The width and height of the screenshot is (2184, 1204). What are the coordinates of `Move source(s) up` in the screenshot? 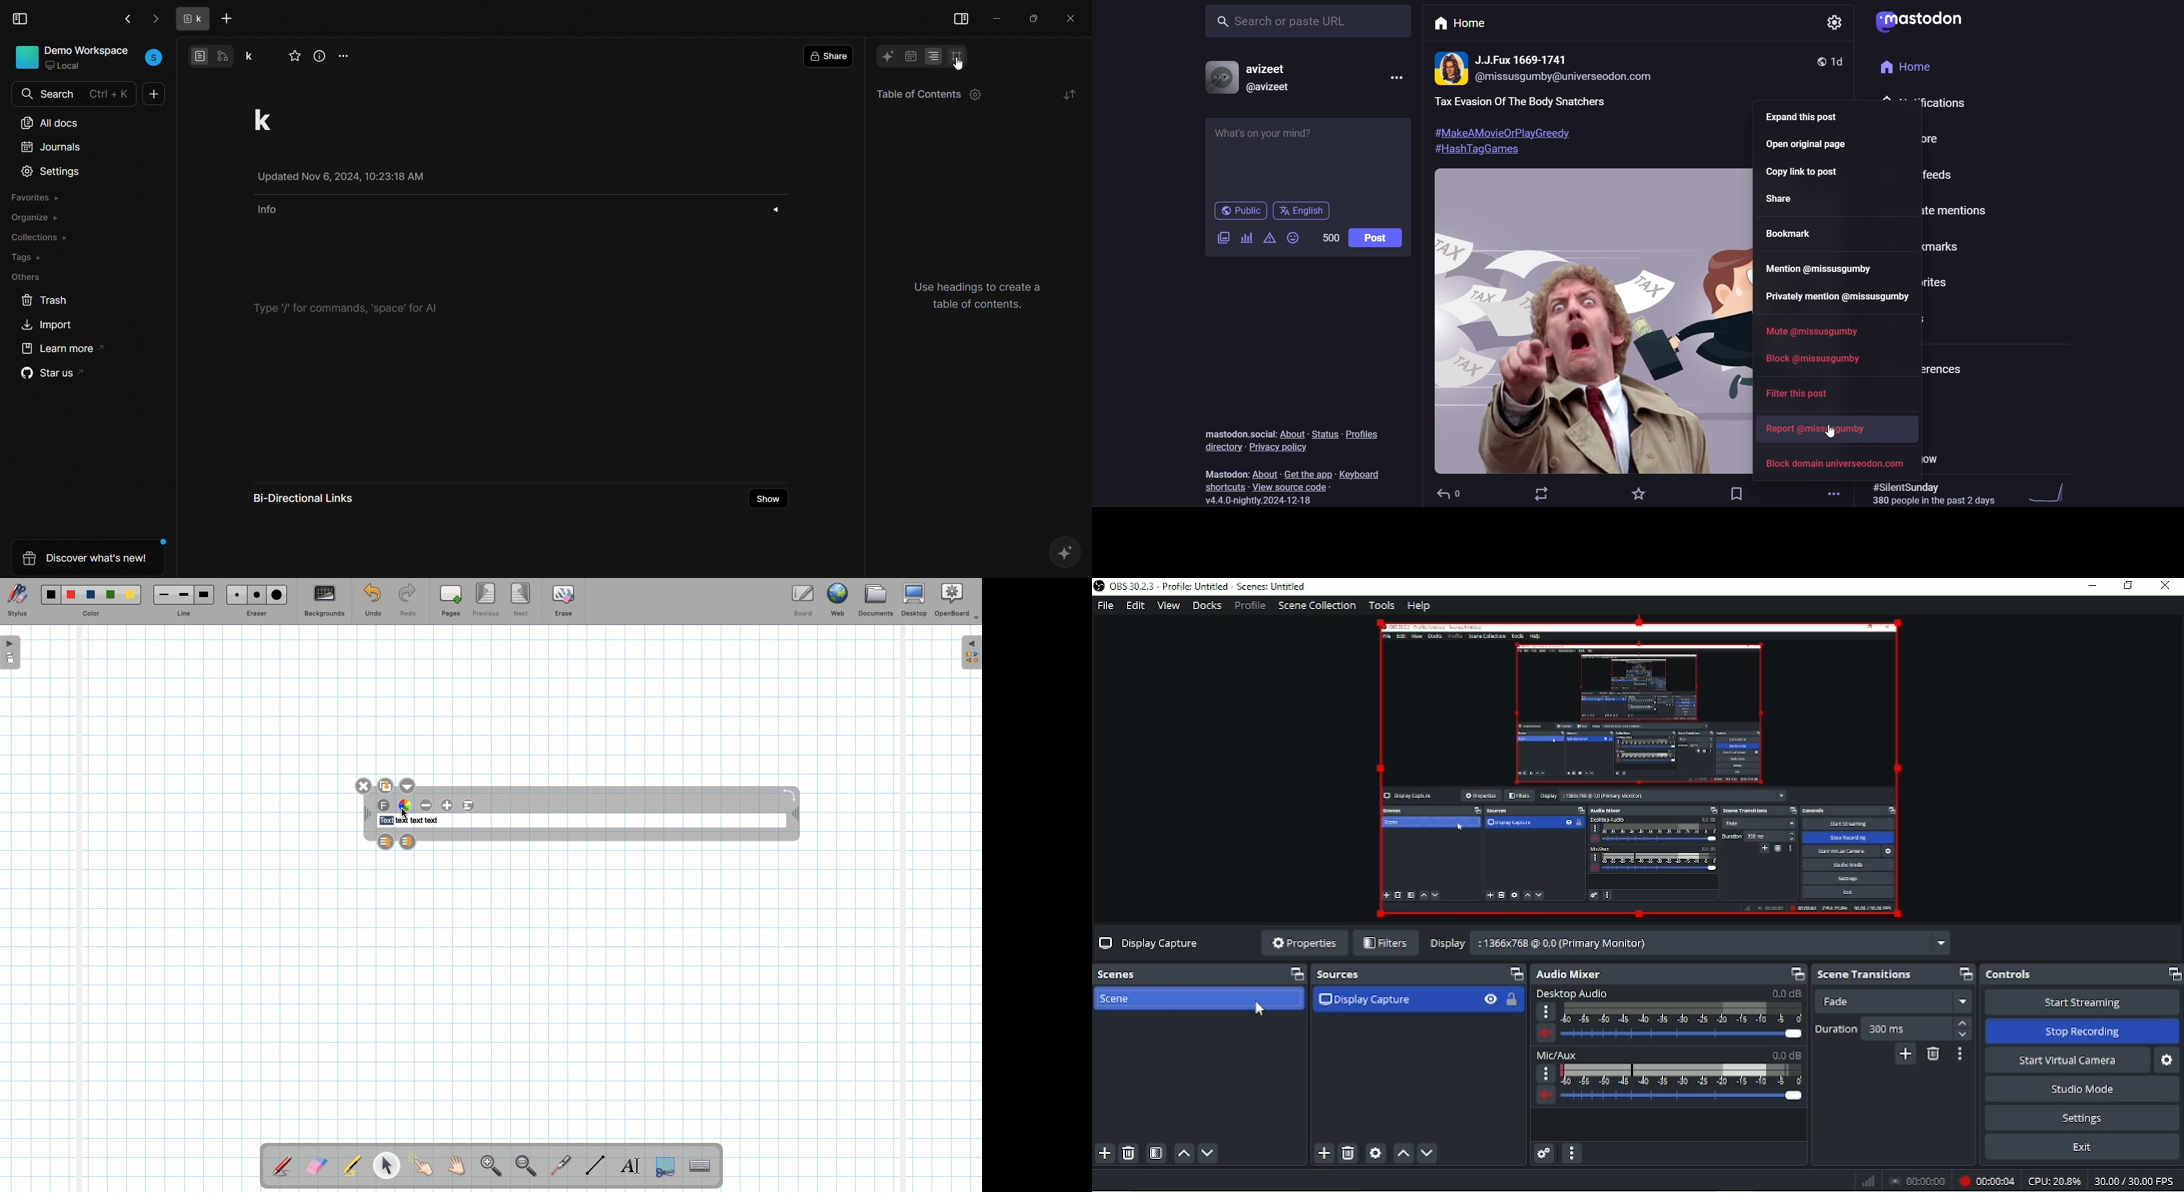 It's located at (1403, 1154).